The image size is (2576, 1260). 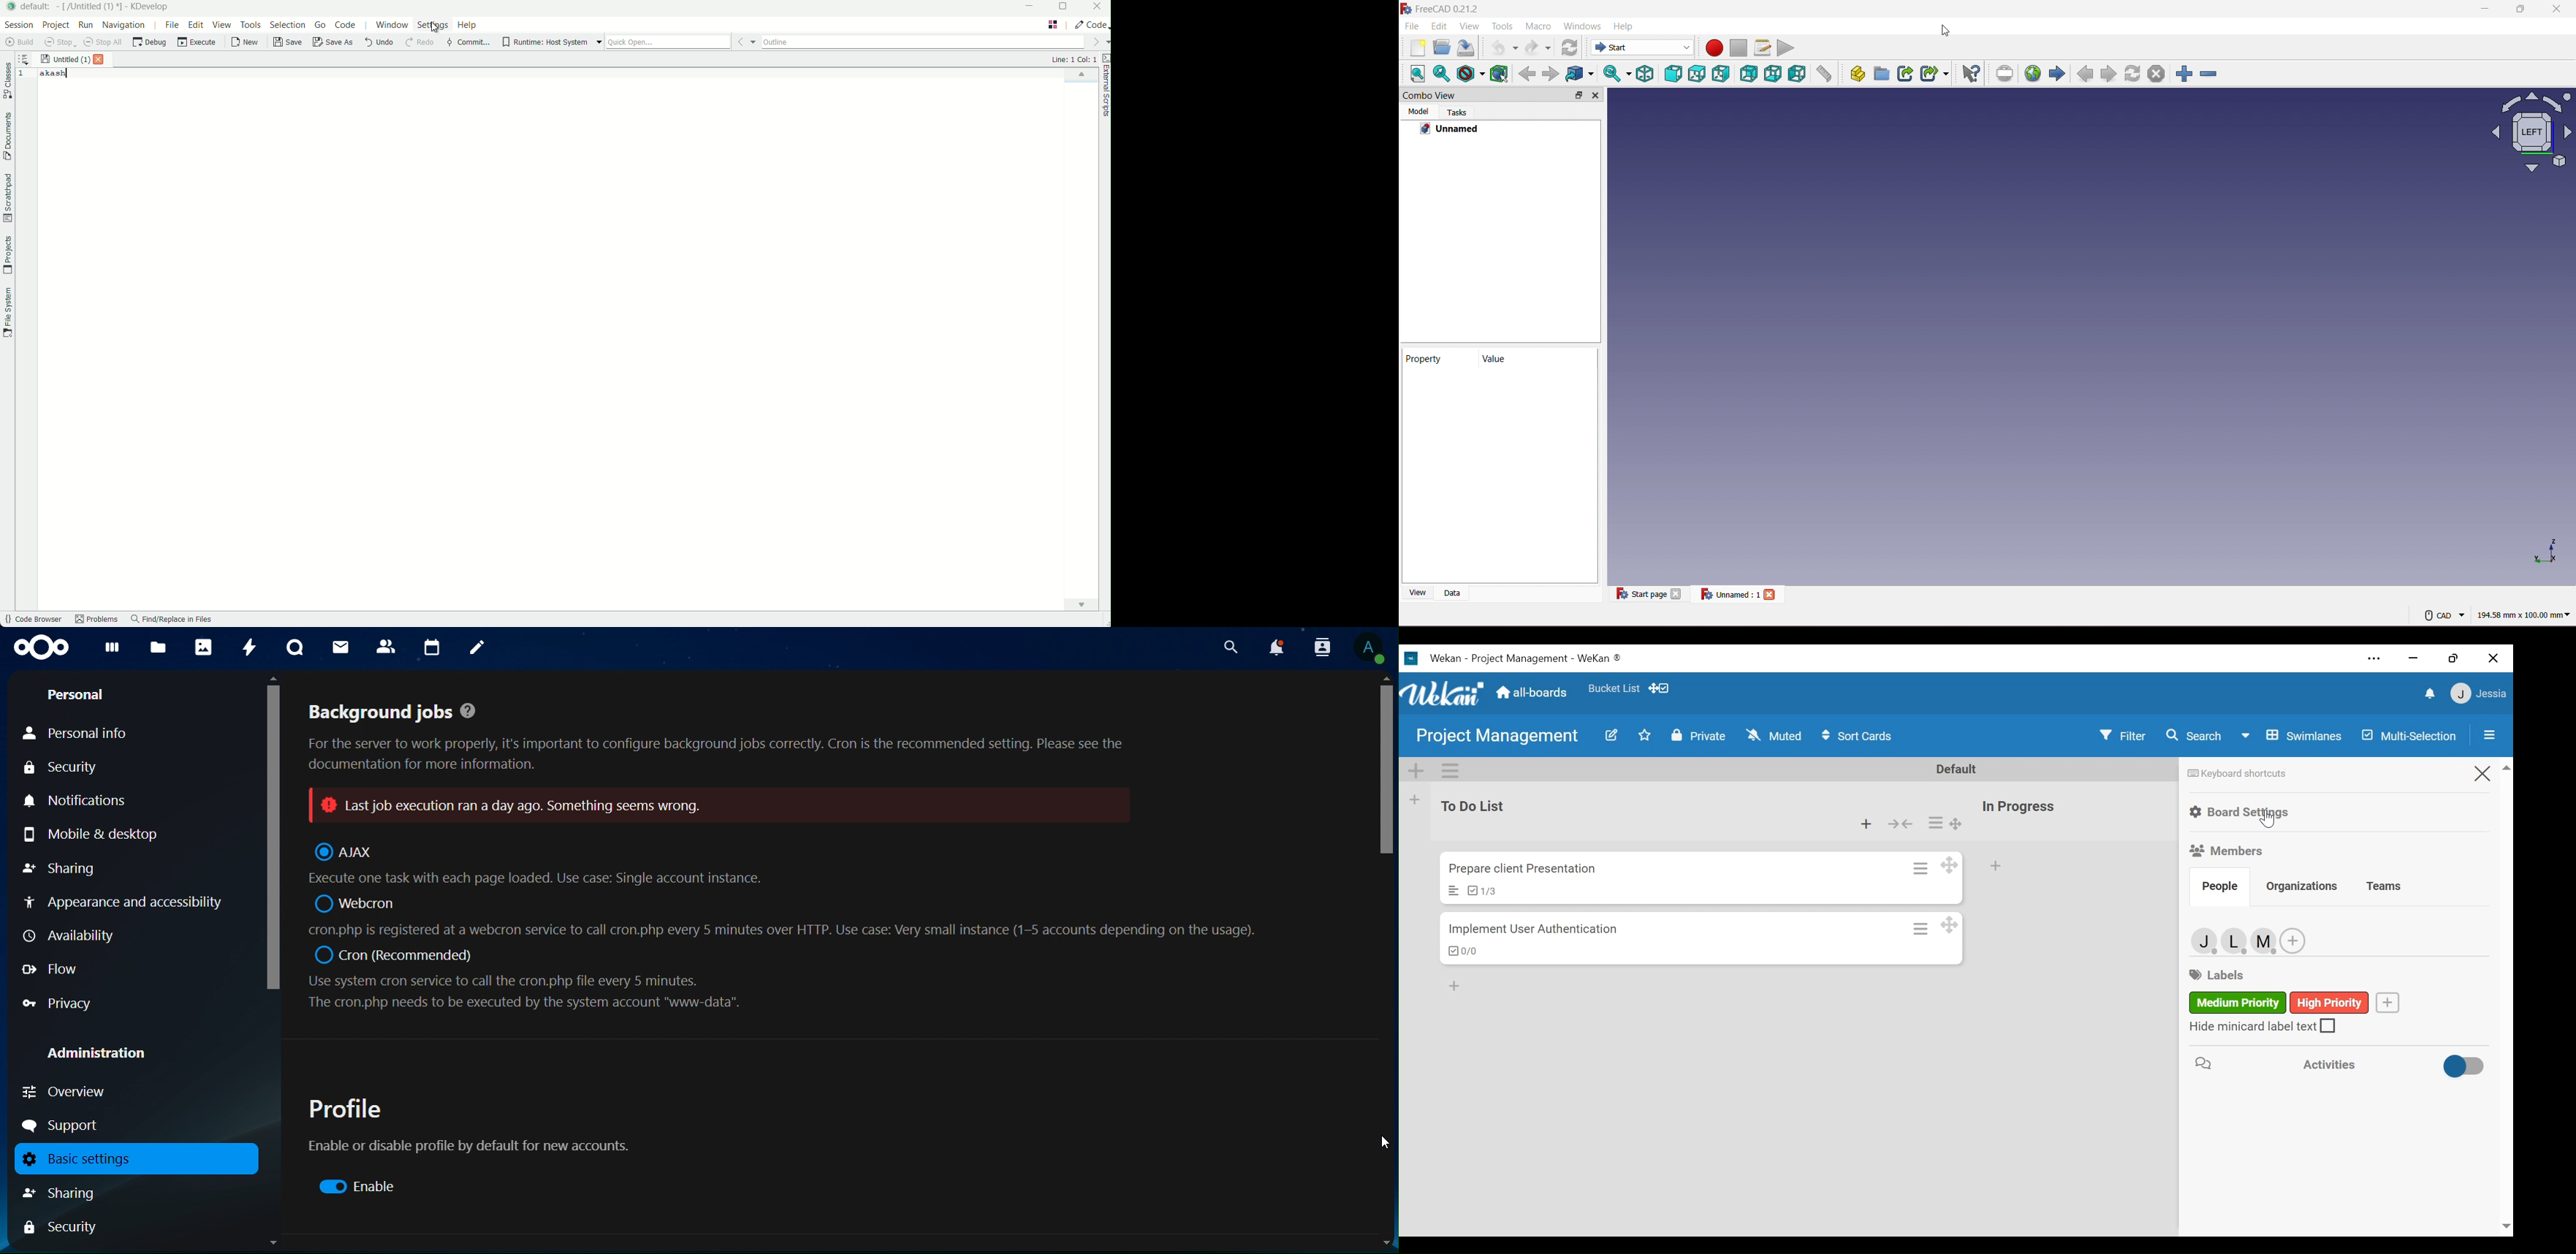 What do you see at coordinates (82, 801) in the screenshot?
I see `notifications` at bounding box center [82, 801].